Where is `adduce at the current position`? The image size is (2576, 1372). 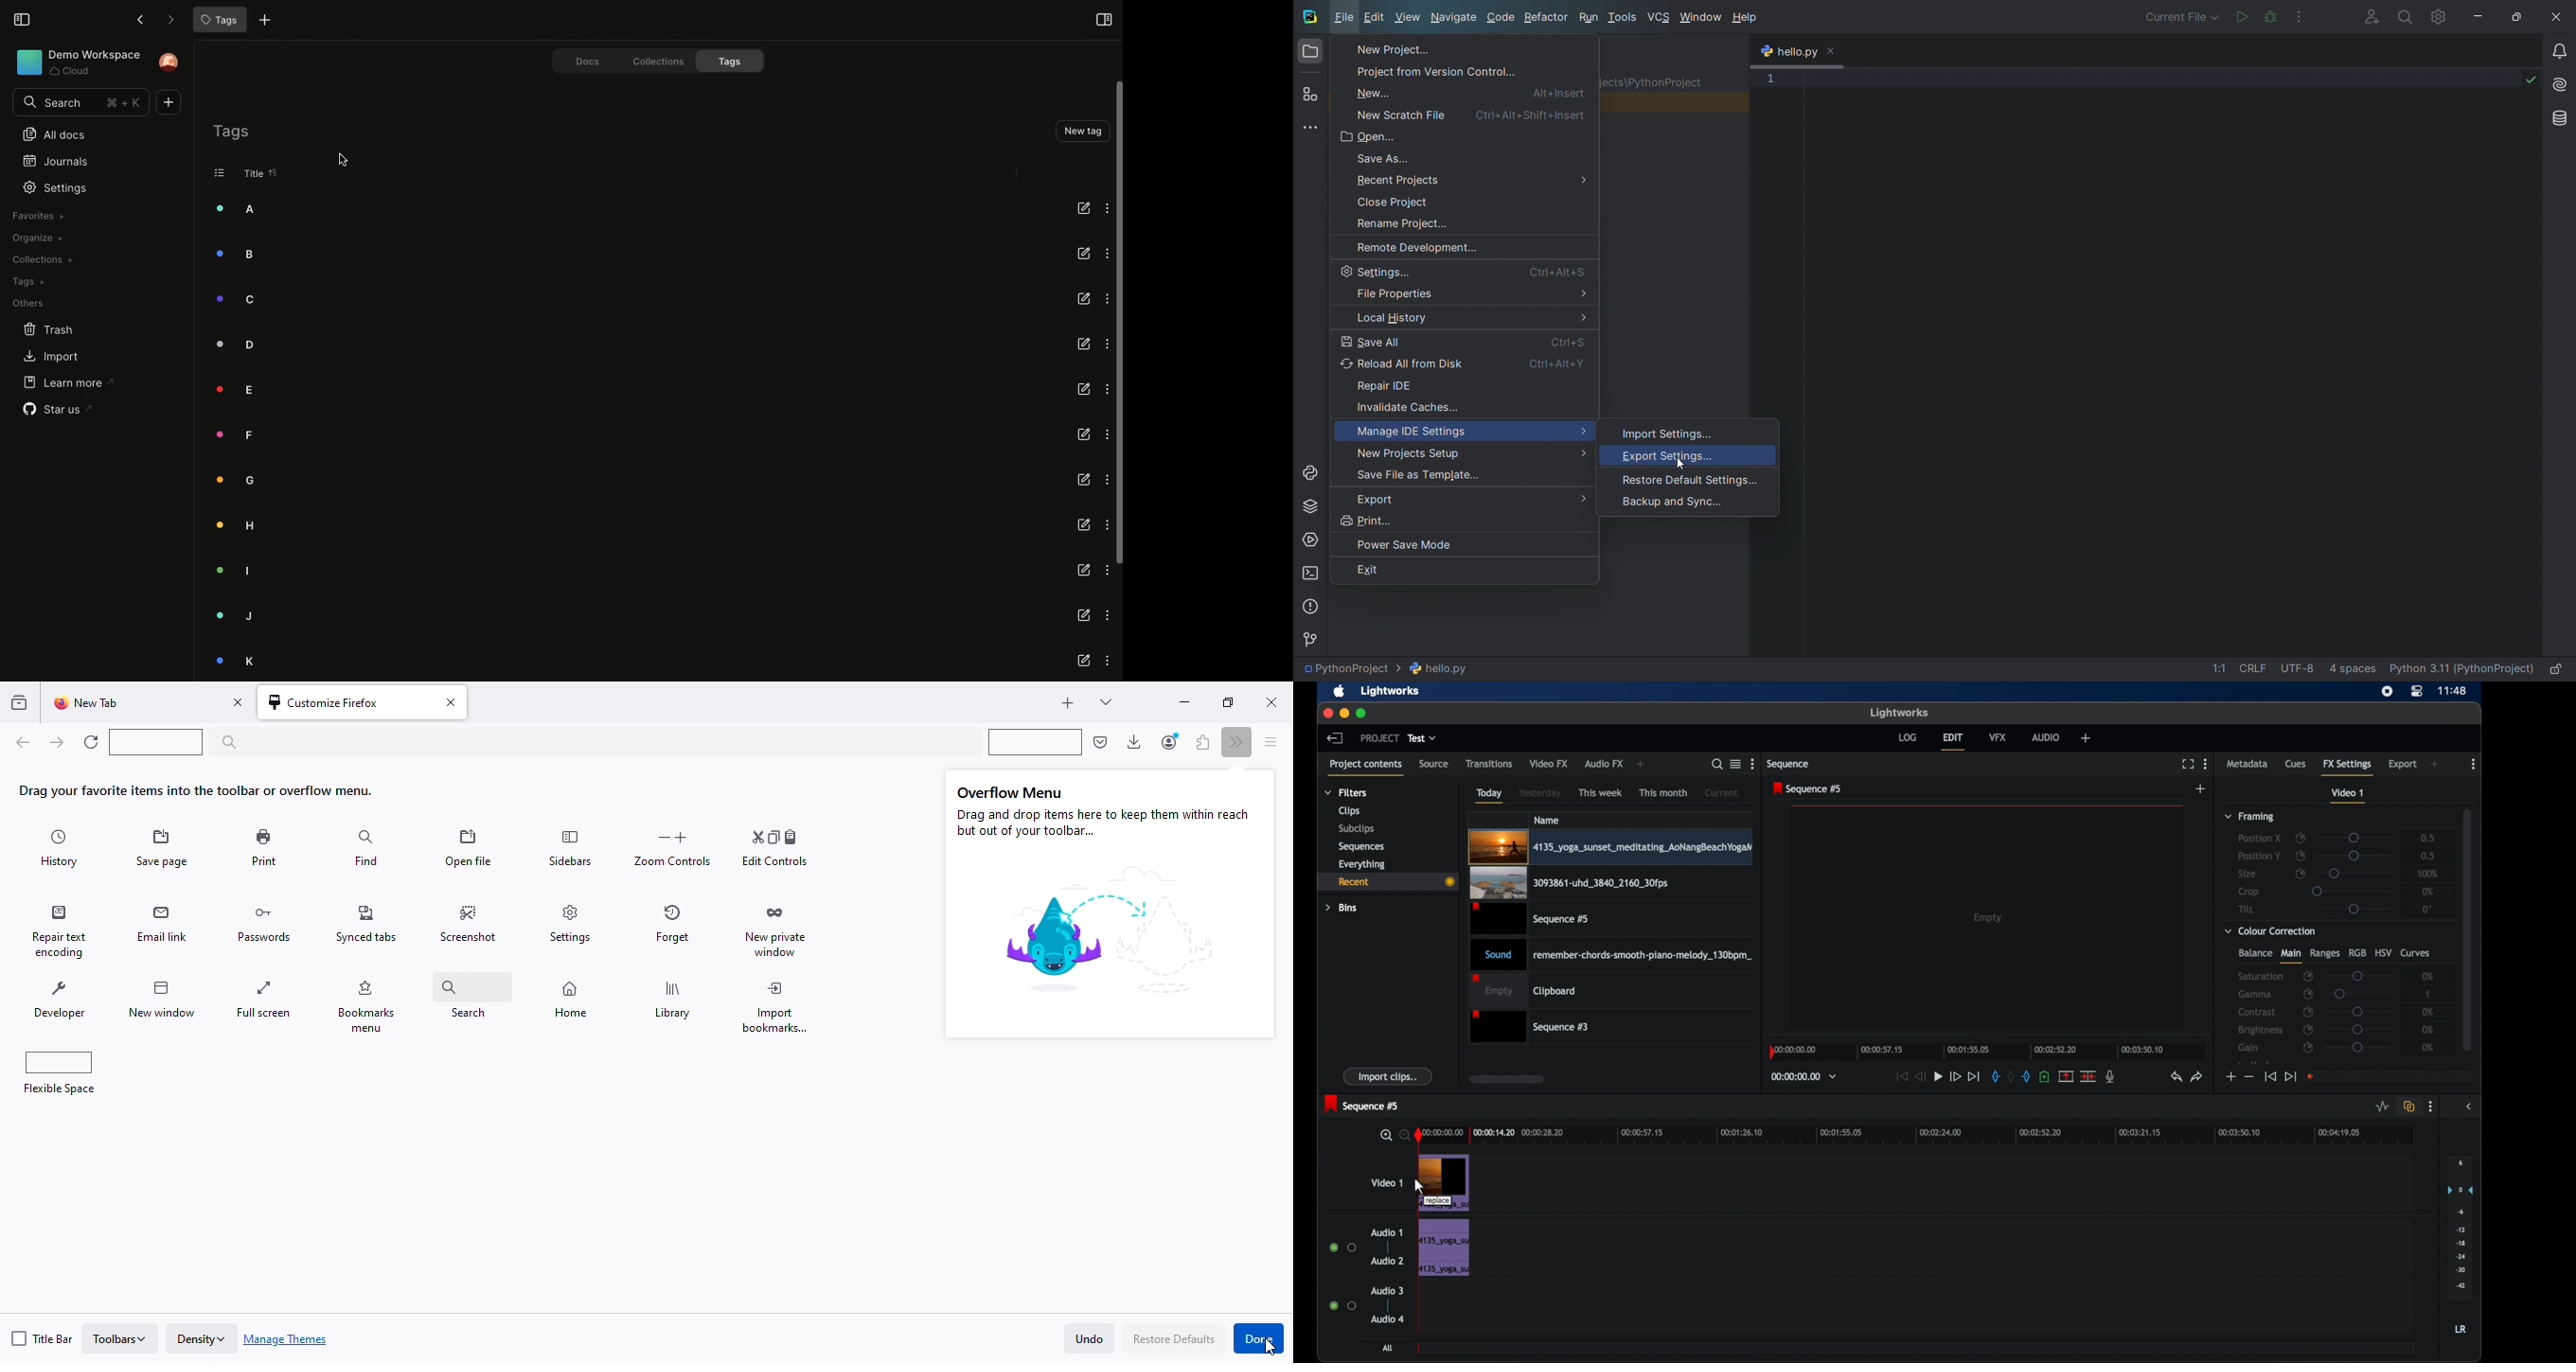
adduce at the current position is located at coordinates (2044, 1076).